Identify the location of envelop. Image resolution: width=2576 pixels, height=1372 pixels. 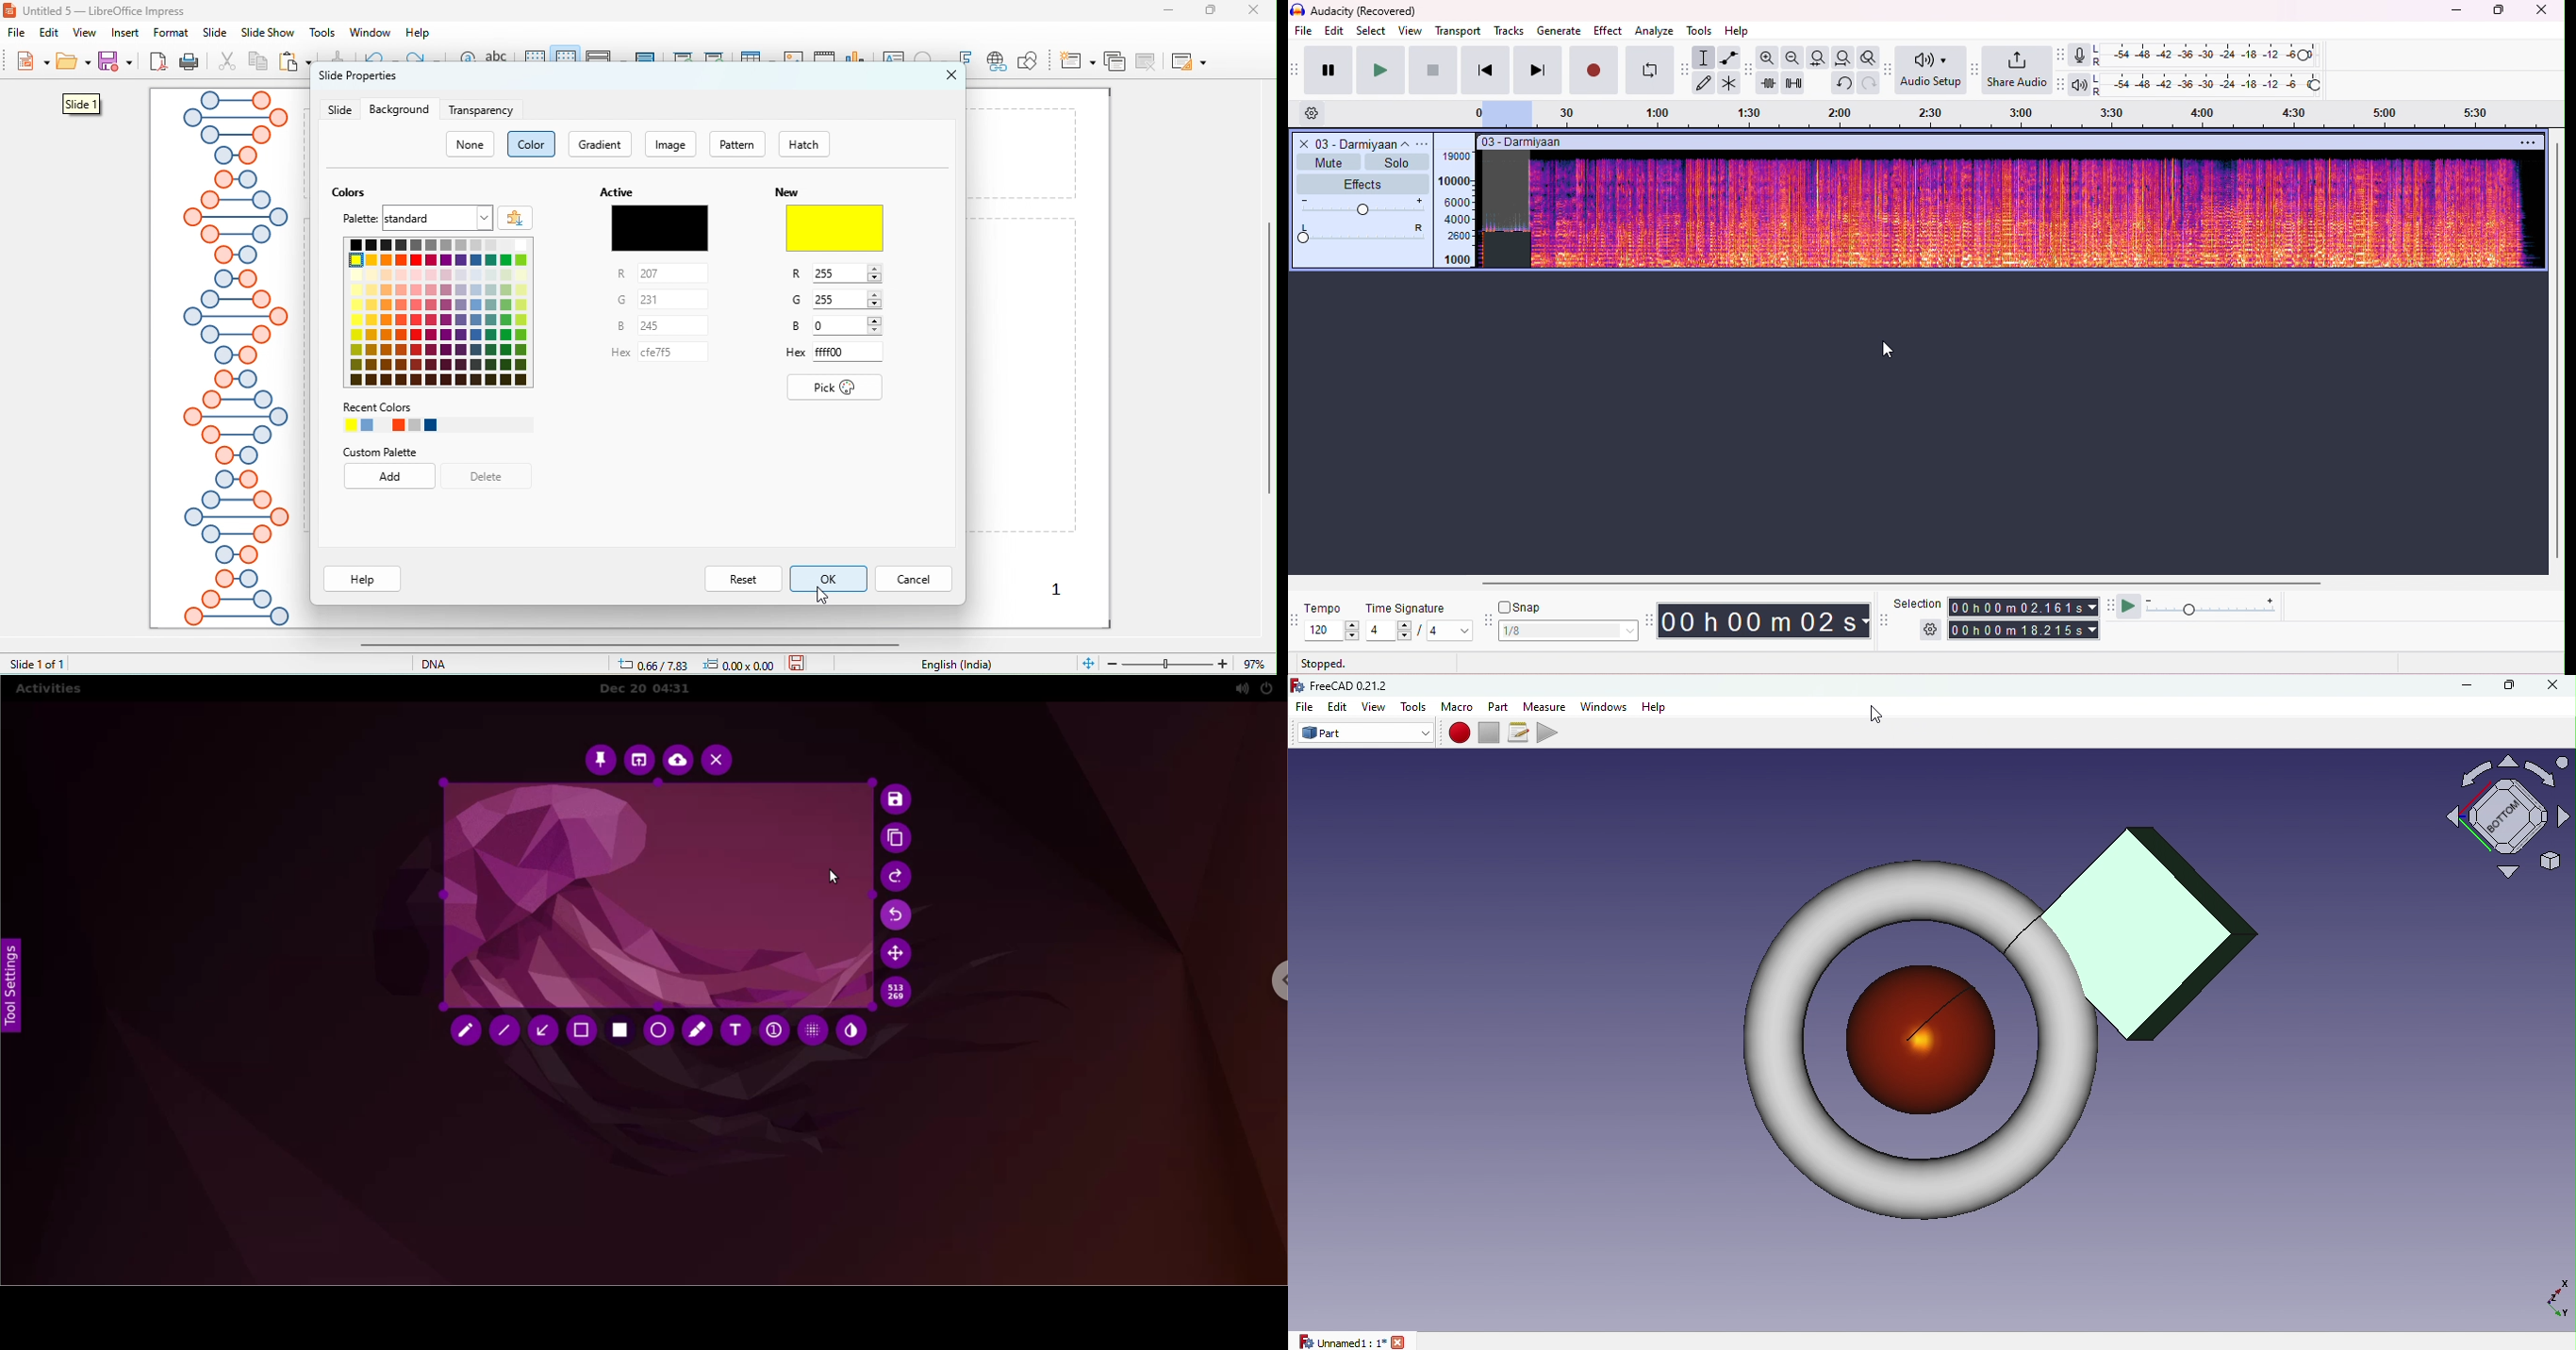
(1731, 58).